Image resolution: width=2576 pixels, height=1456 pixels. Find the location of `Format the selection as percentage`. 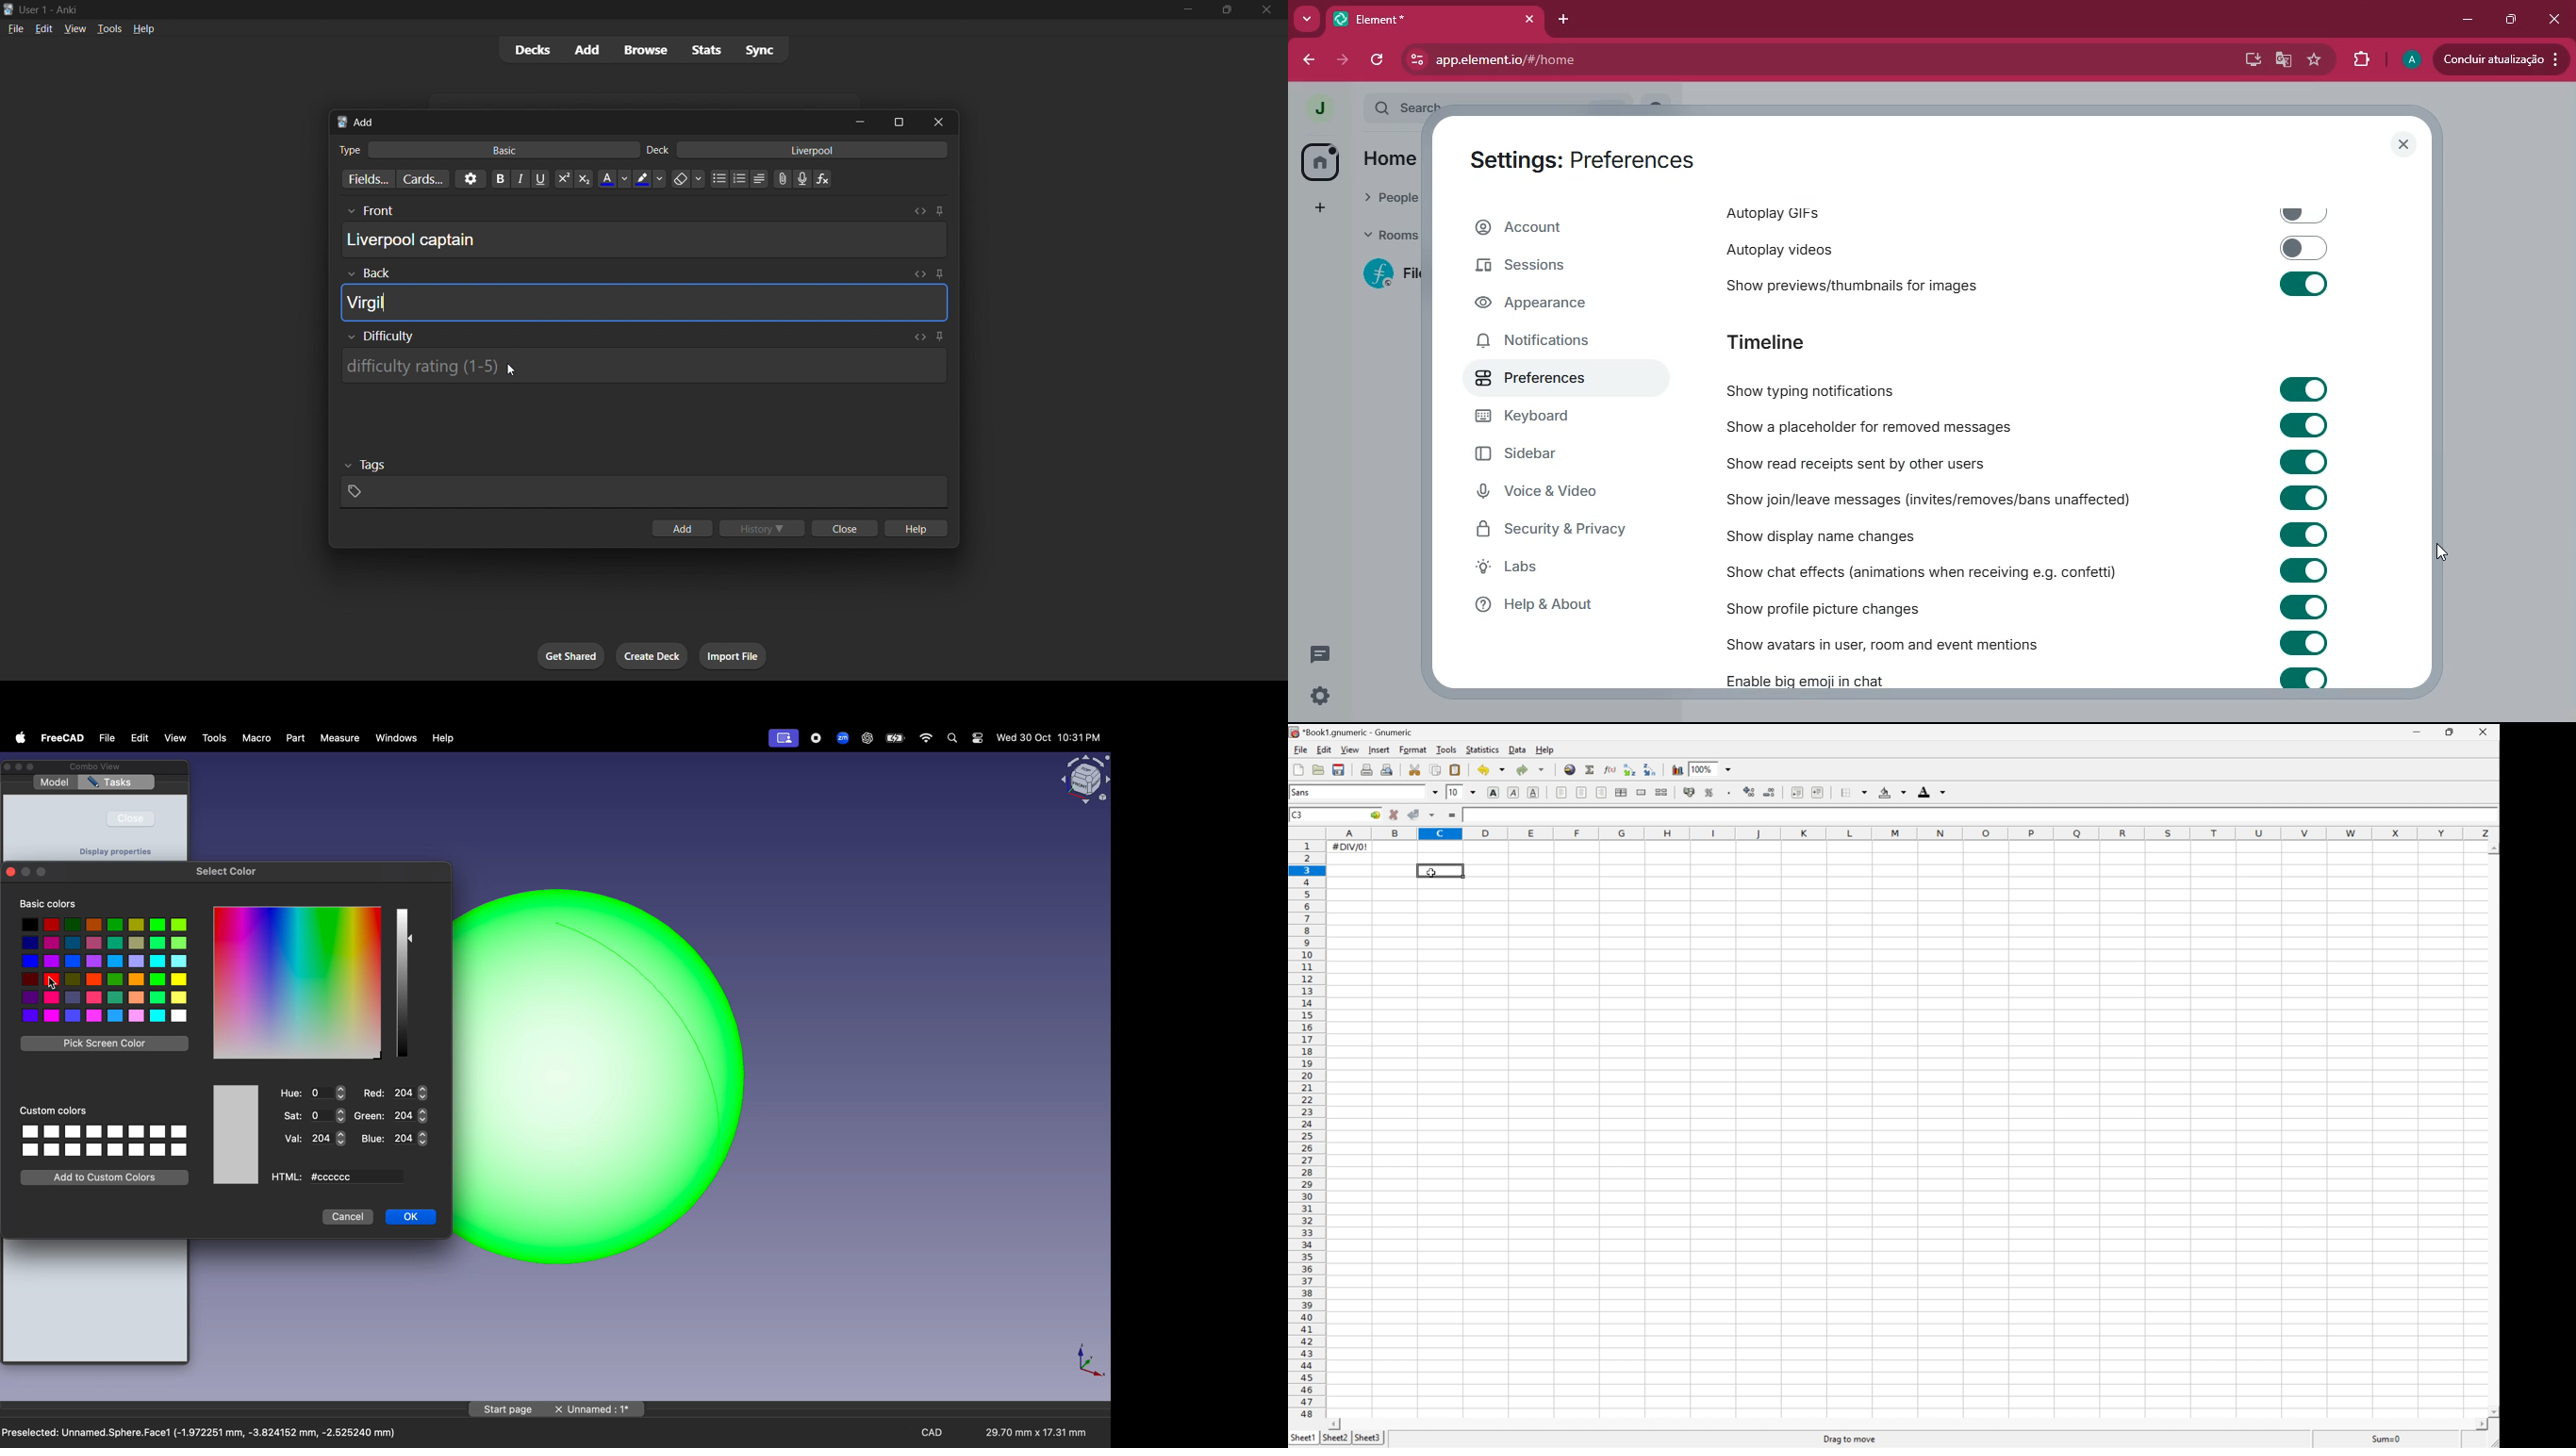

Format the selection as percentage is located at coordinates (1710, 792).